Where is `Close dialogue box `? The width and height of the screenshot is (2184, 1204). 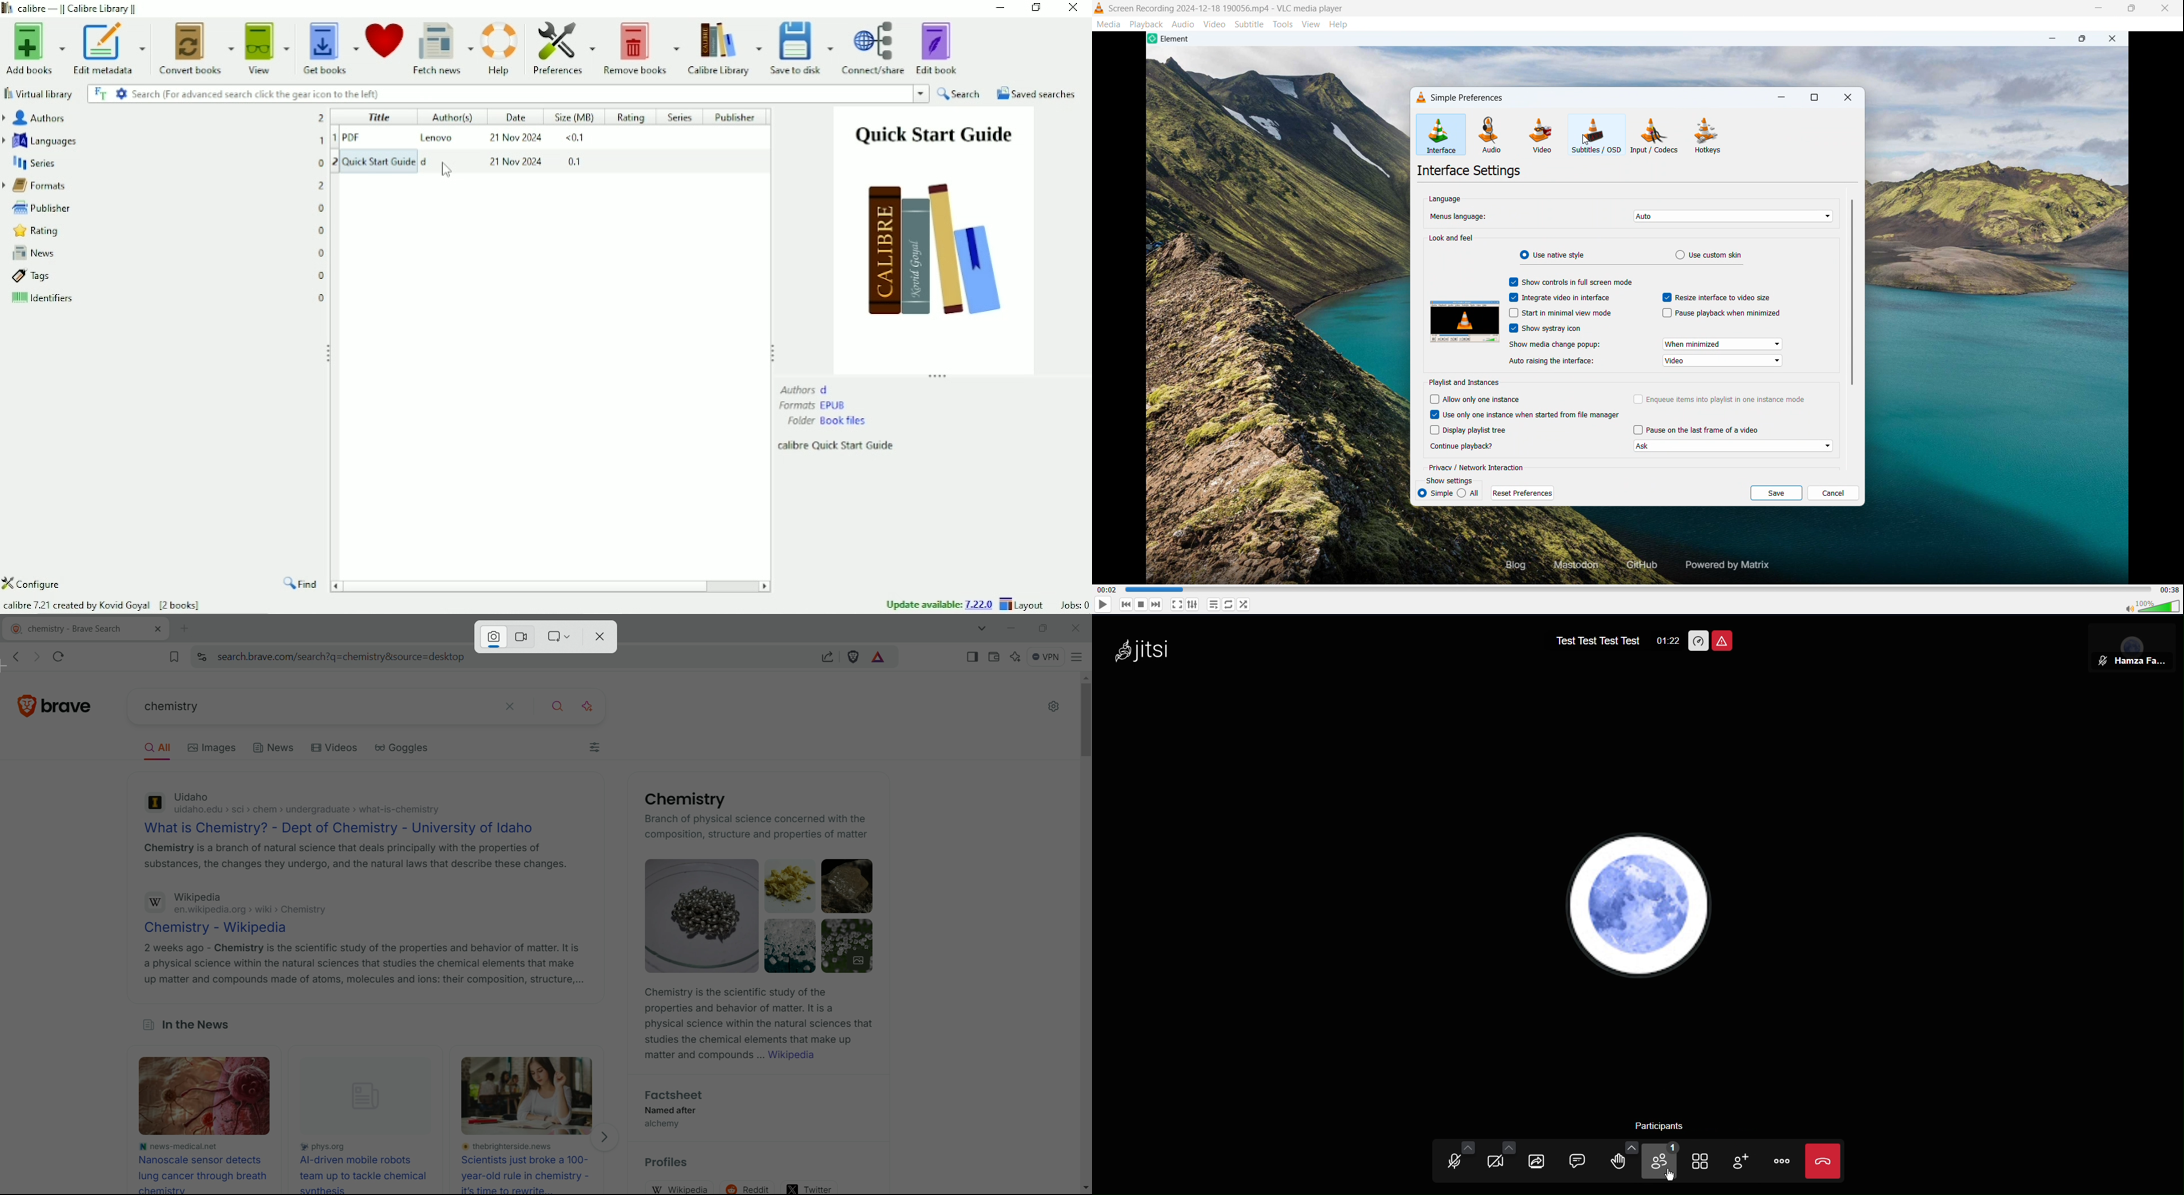
Close dialogue box  is located at coordinates (1848, 97).